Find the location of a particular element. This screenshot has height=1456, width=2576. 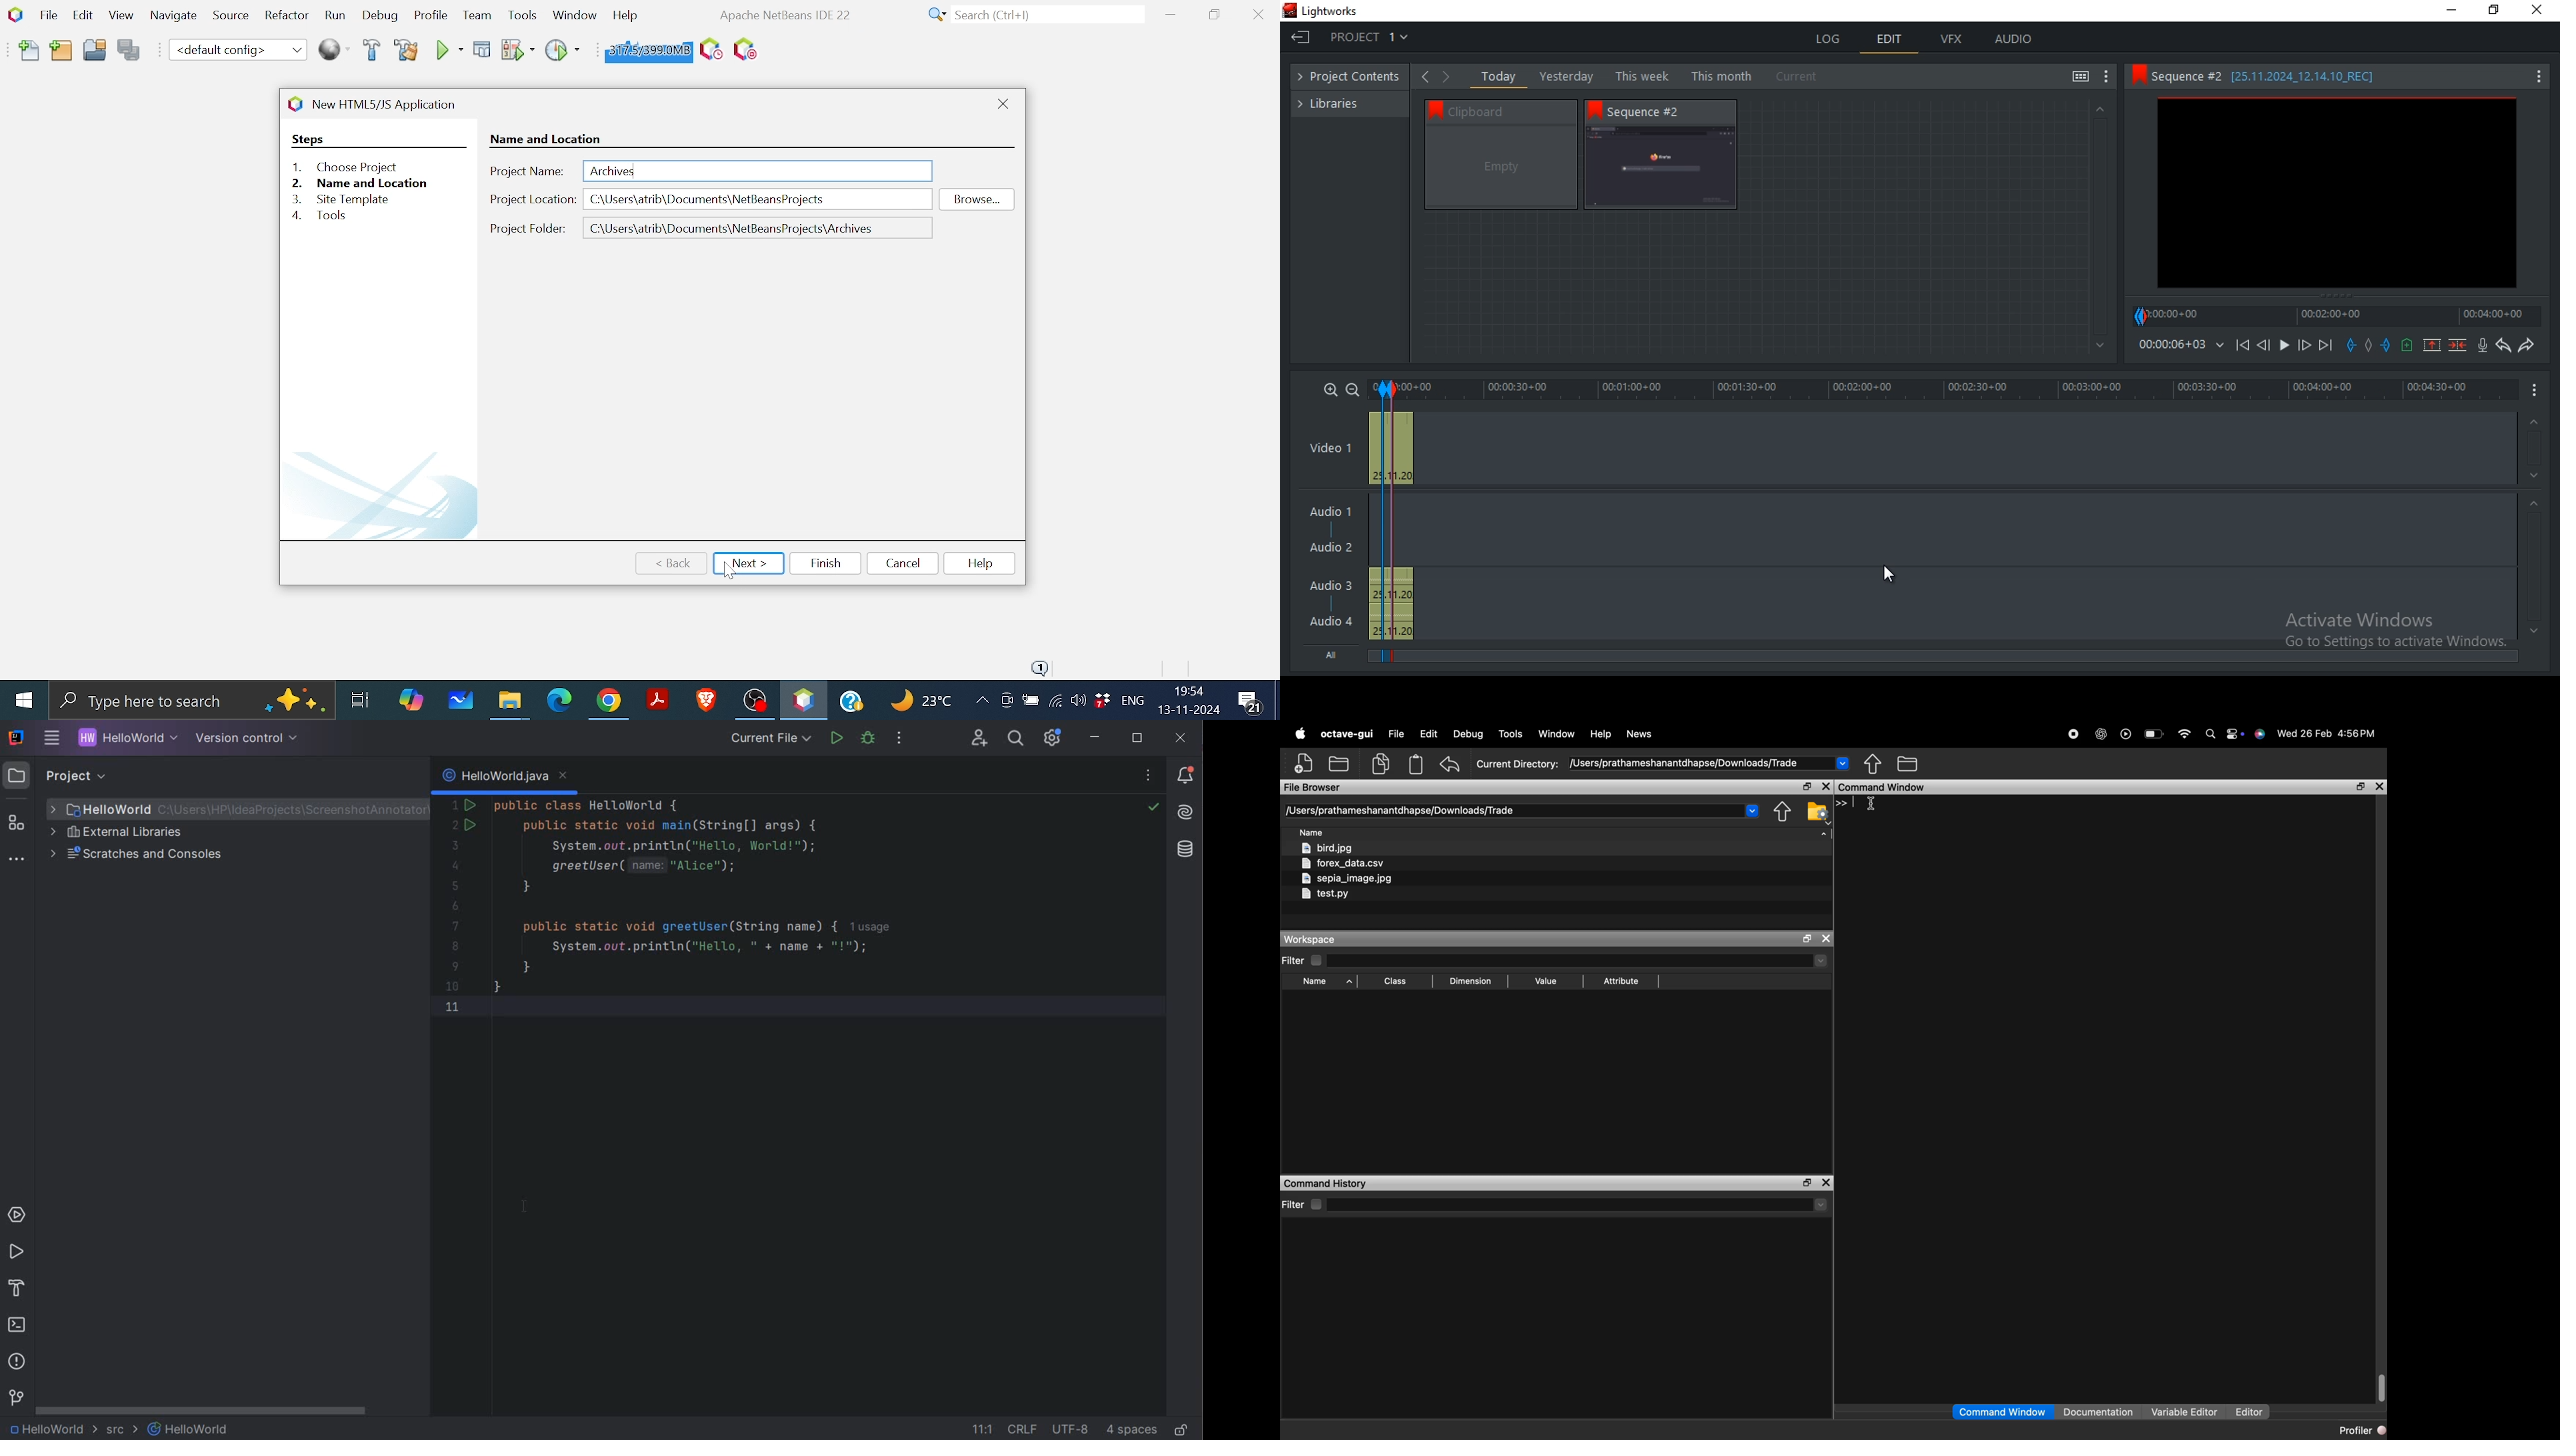

remove marked section is located at coordinates (2432, 344).